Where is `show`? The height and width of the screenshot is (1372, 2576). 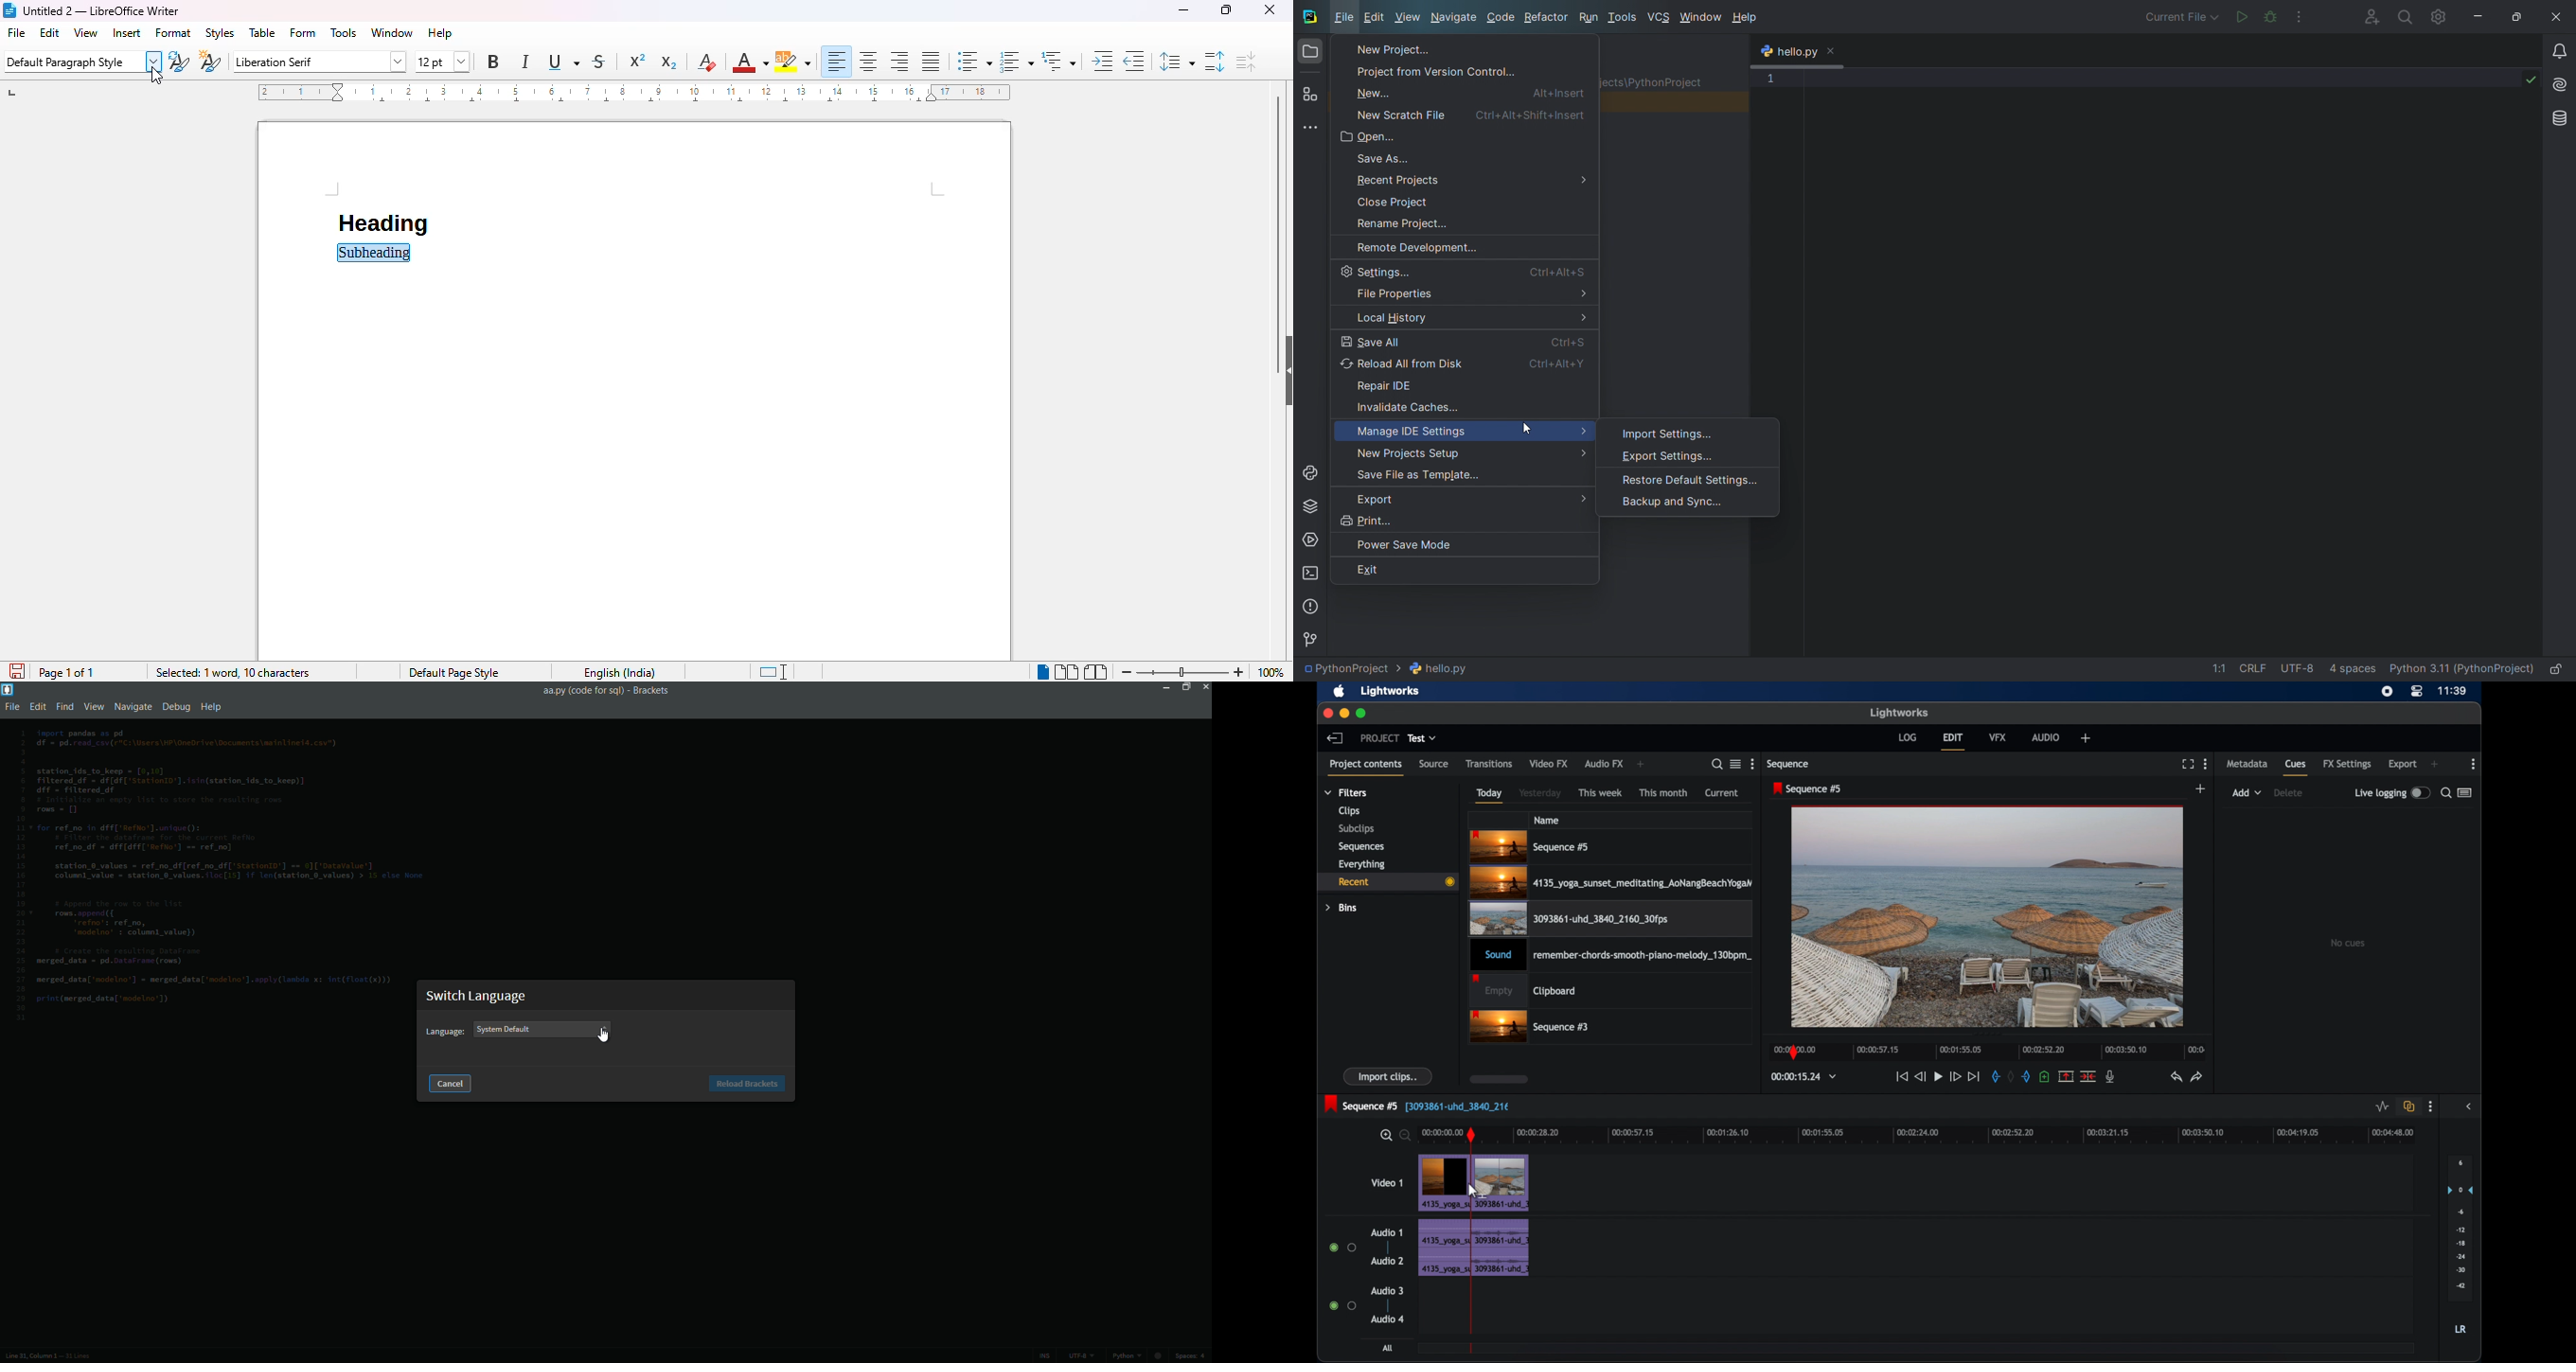 show is located at coordinates (1285, 370).